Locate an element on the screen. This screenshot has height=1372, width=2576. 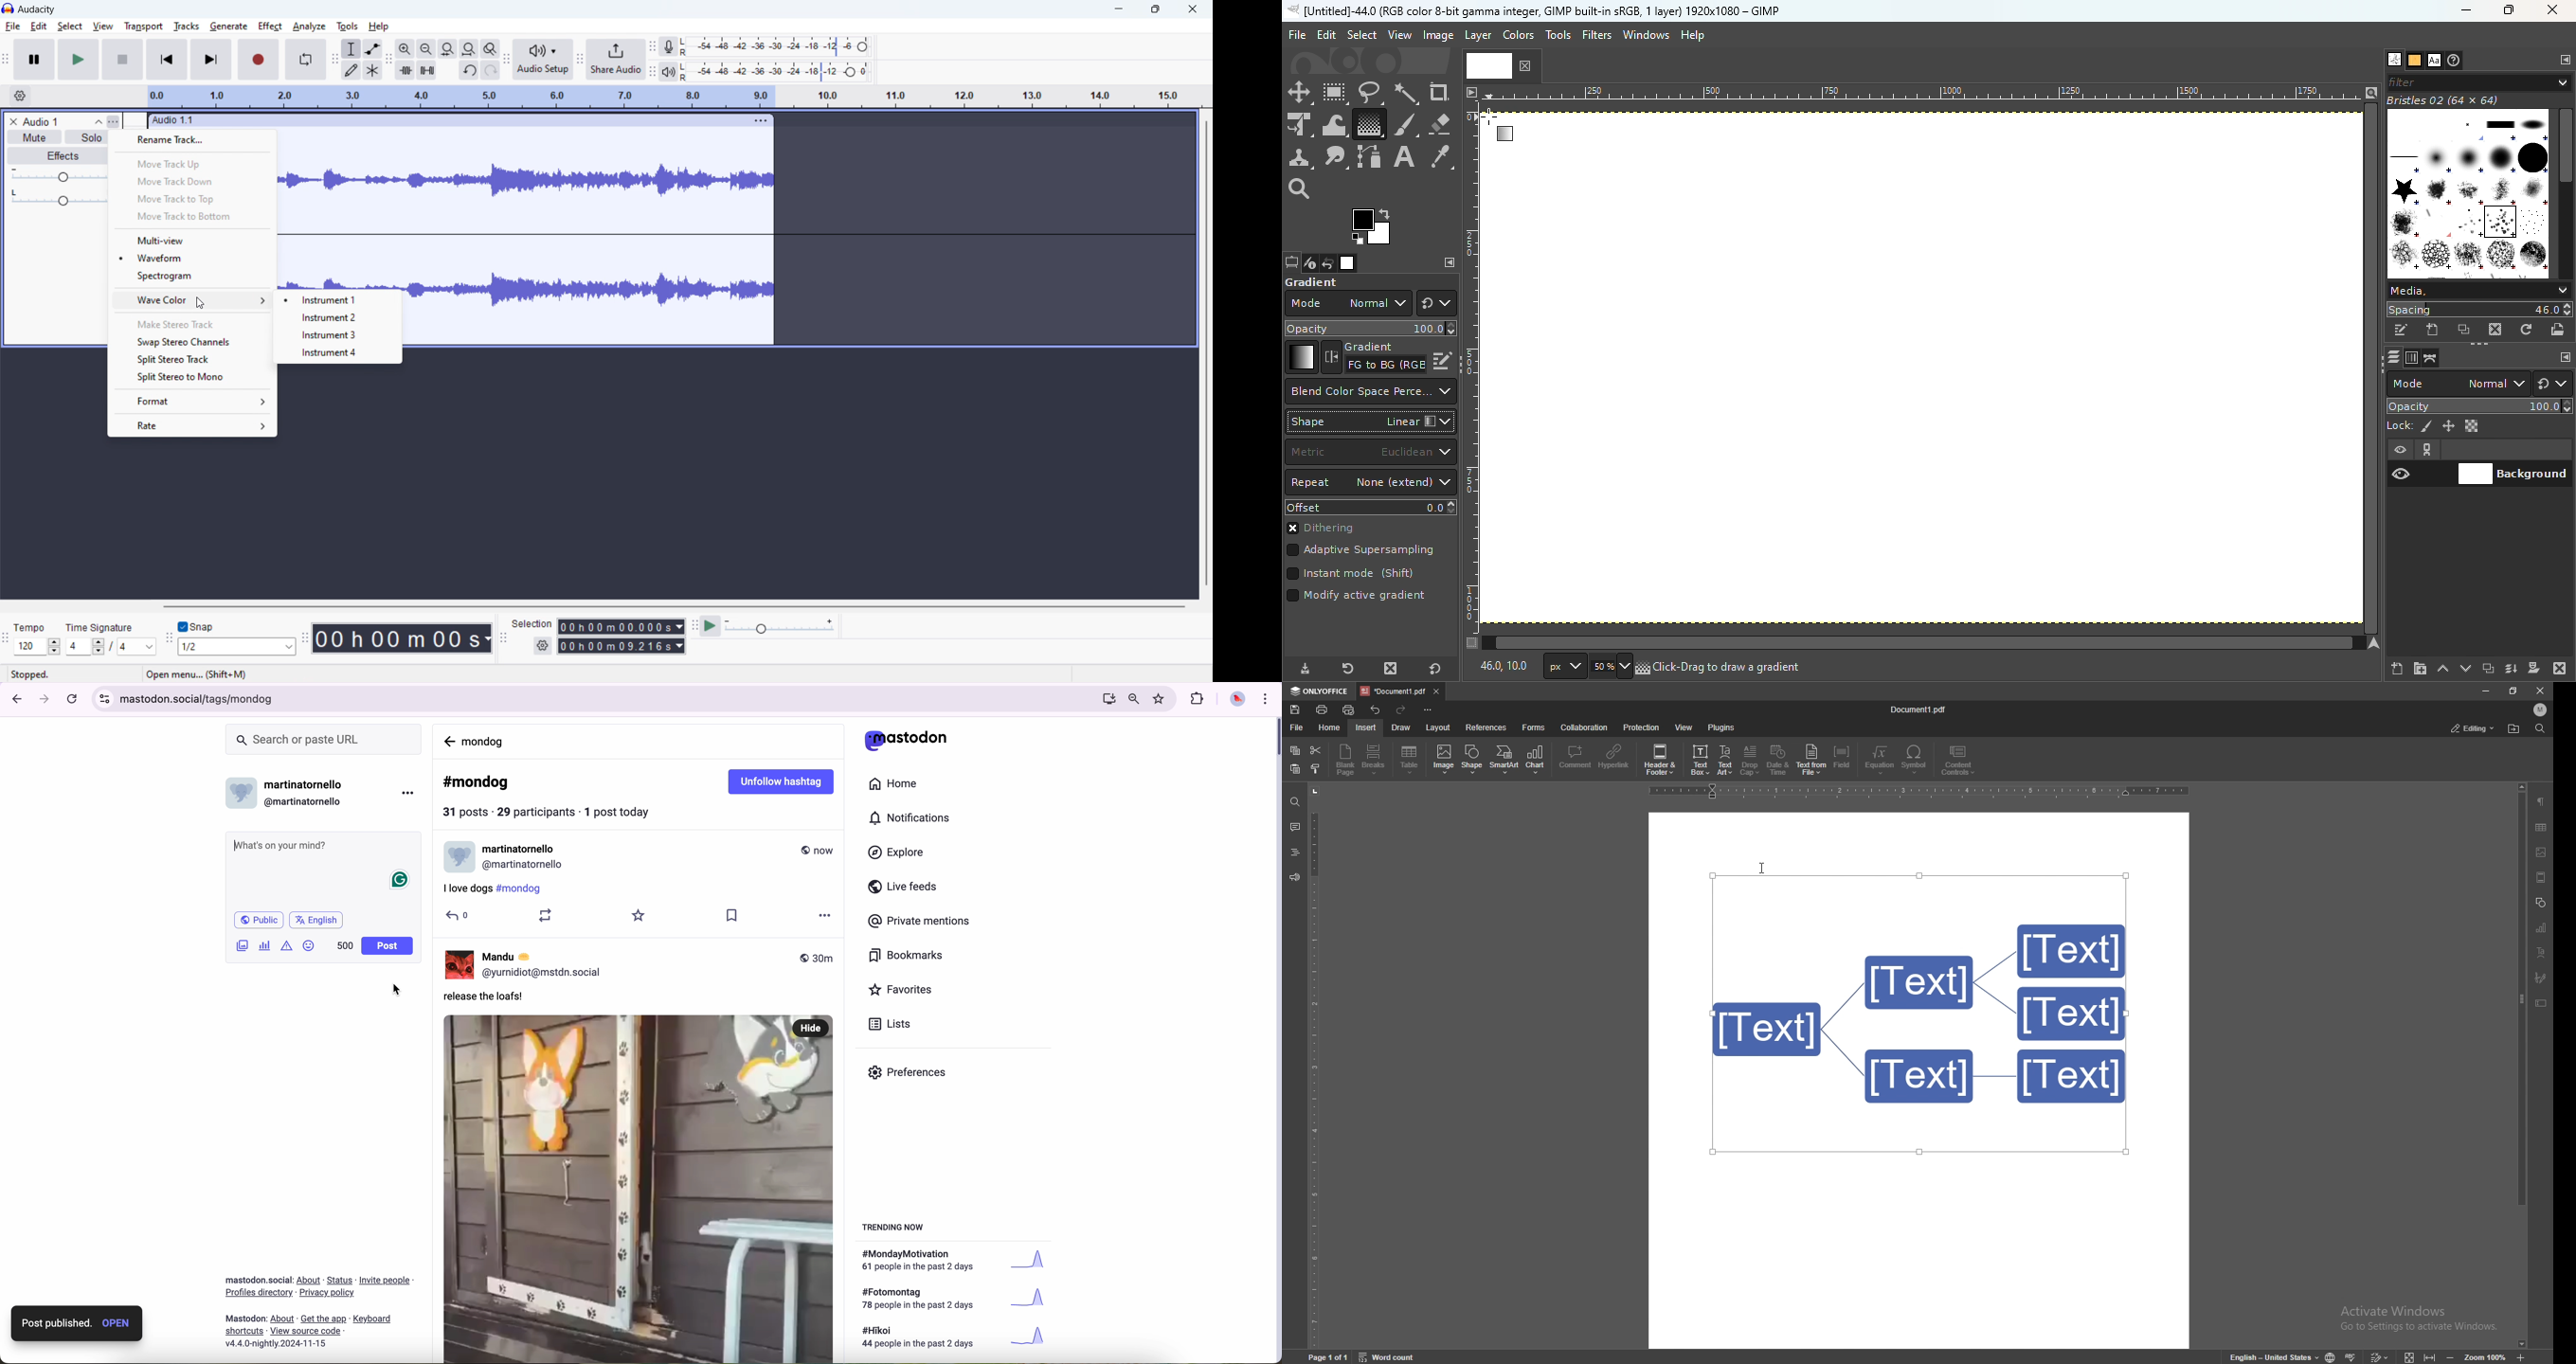
Lock position and size is located at coordinates (2447, 425).